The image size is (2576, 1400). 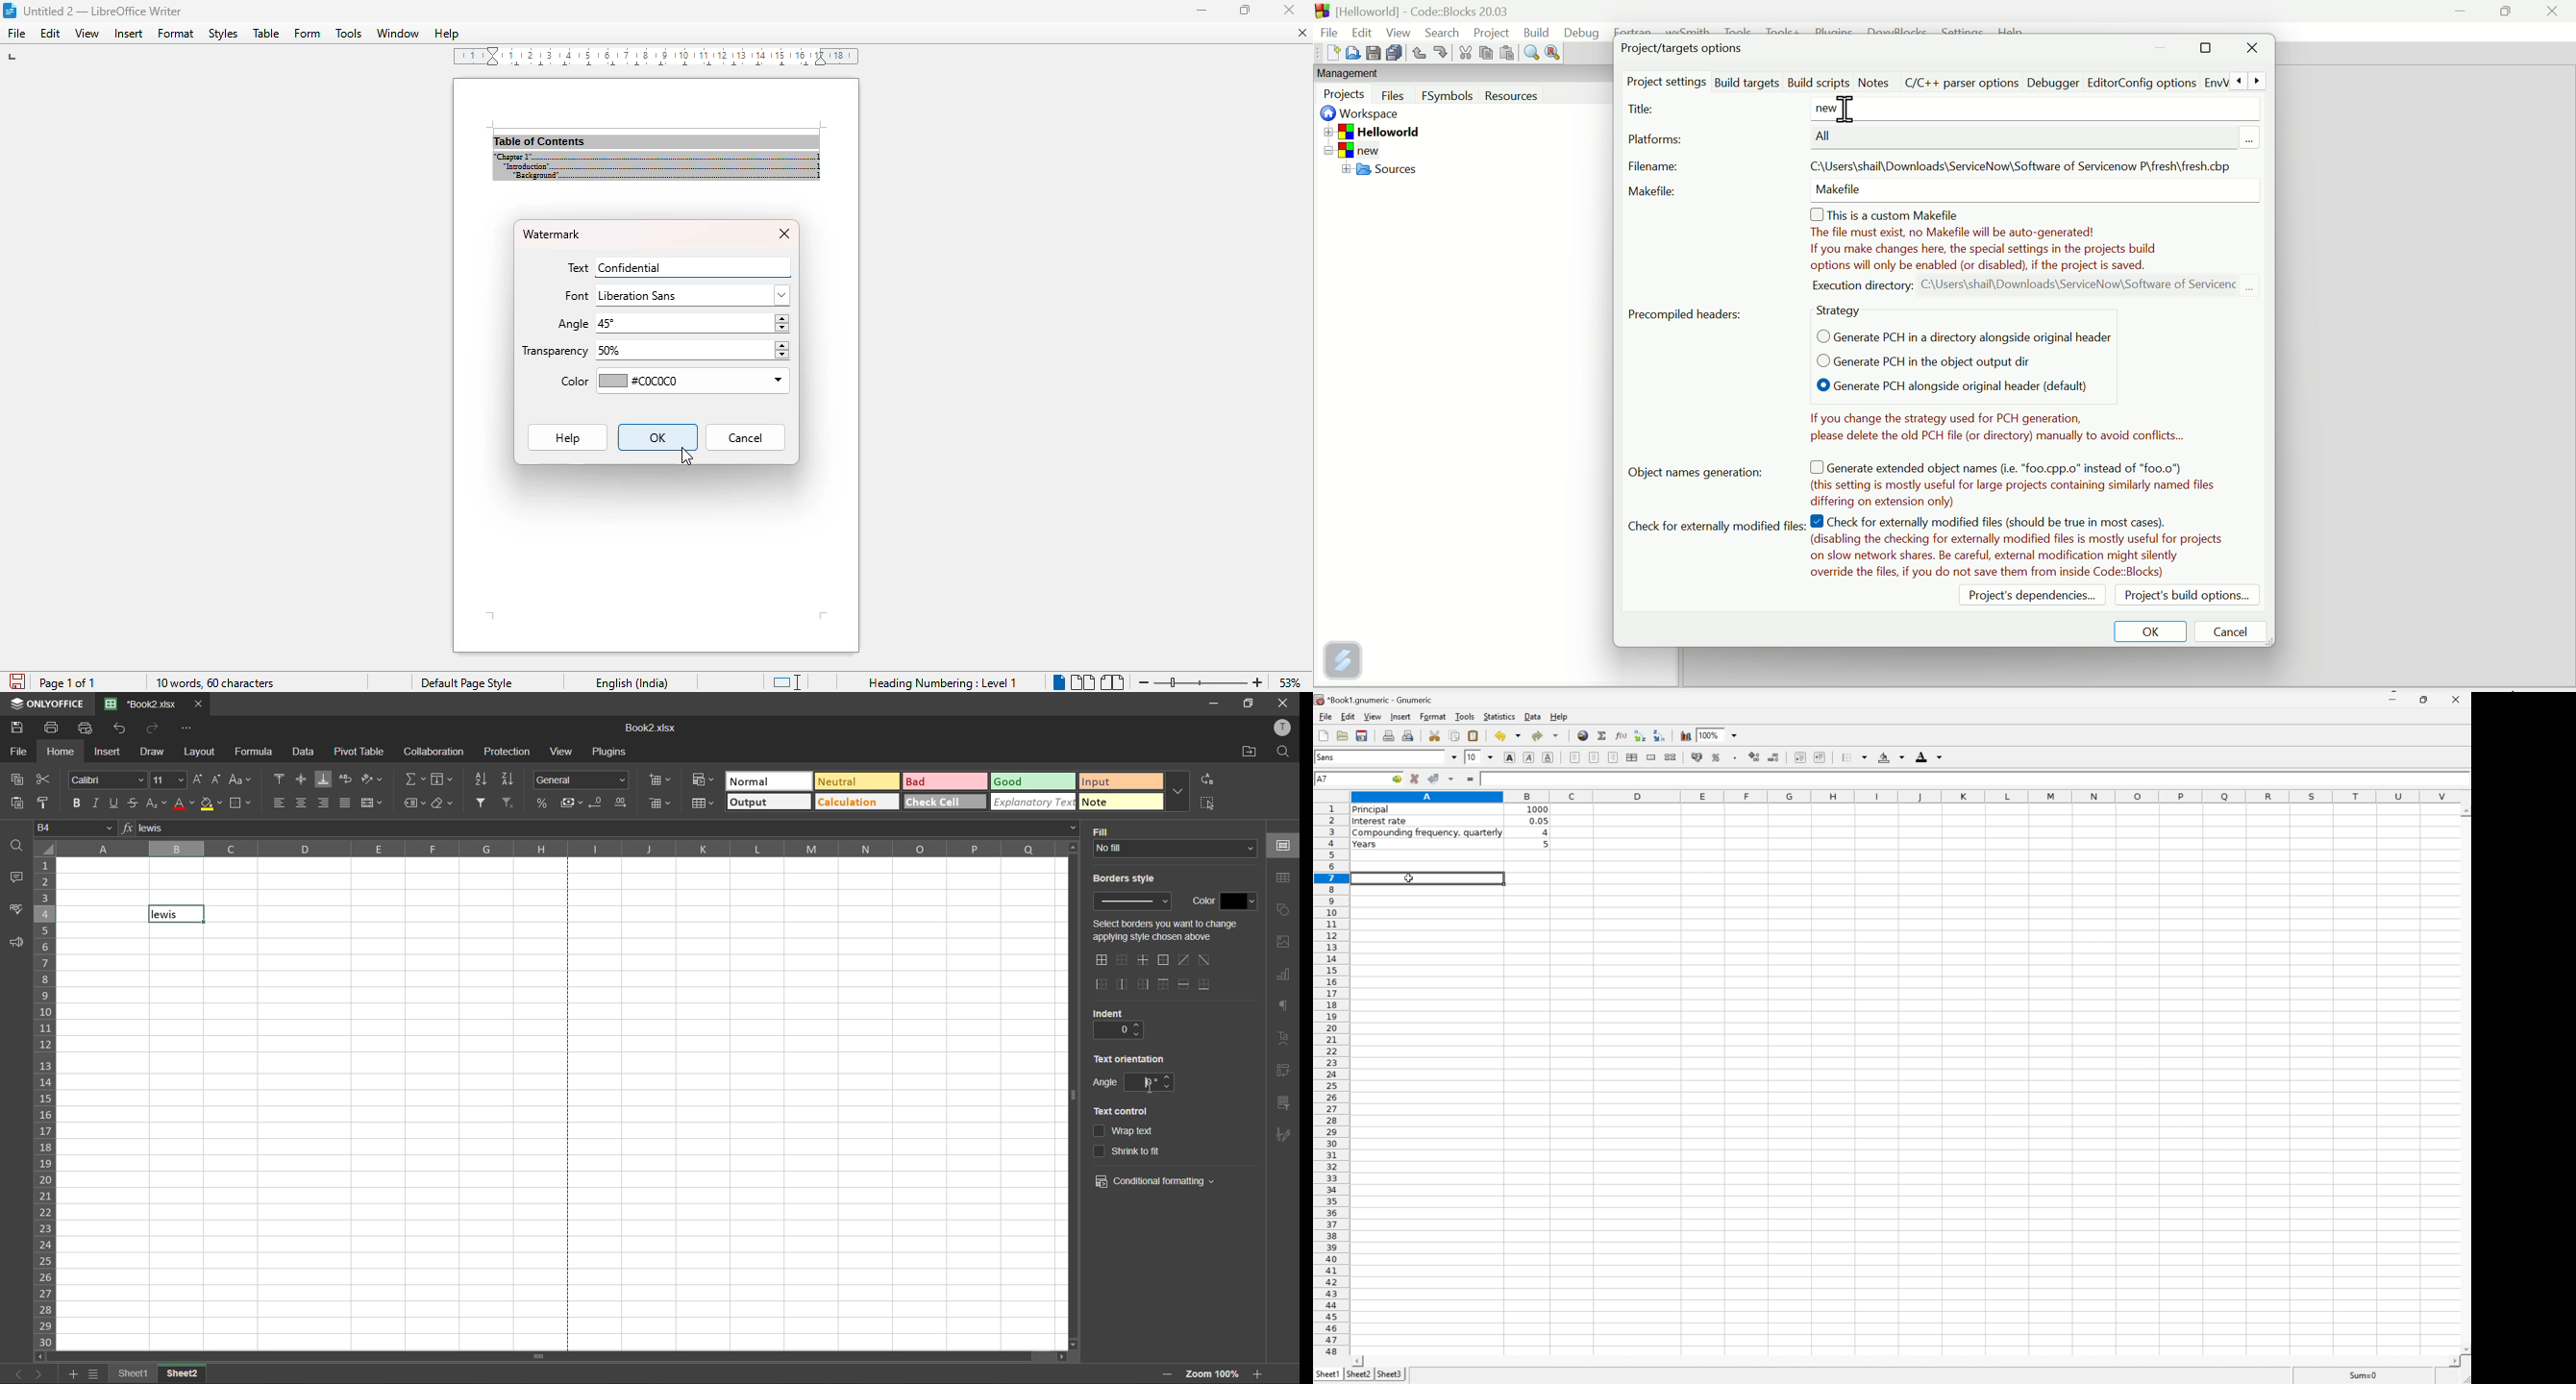 What do you see at coordinates (1209, 783) in the screenshot?
I see `replace` at bounding box center [1209, 783].